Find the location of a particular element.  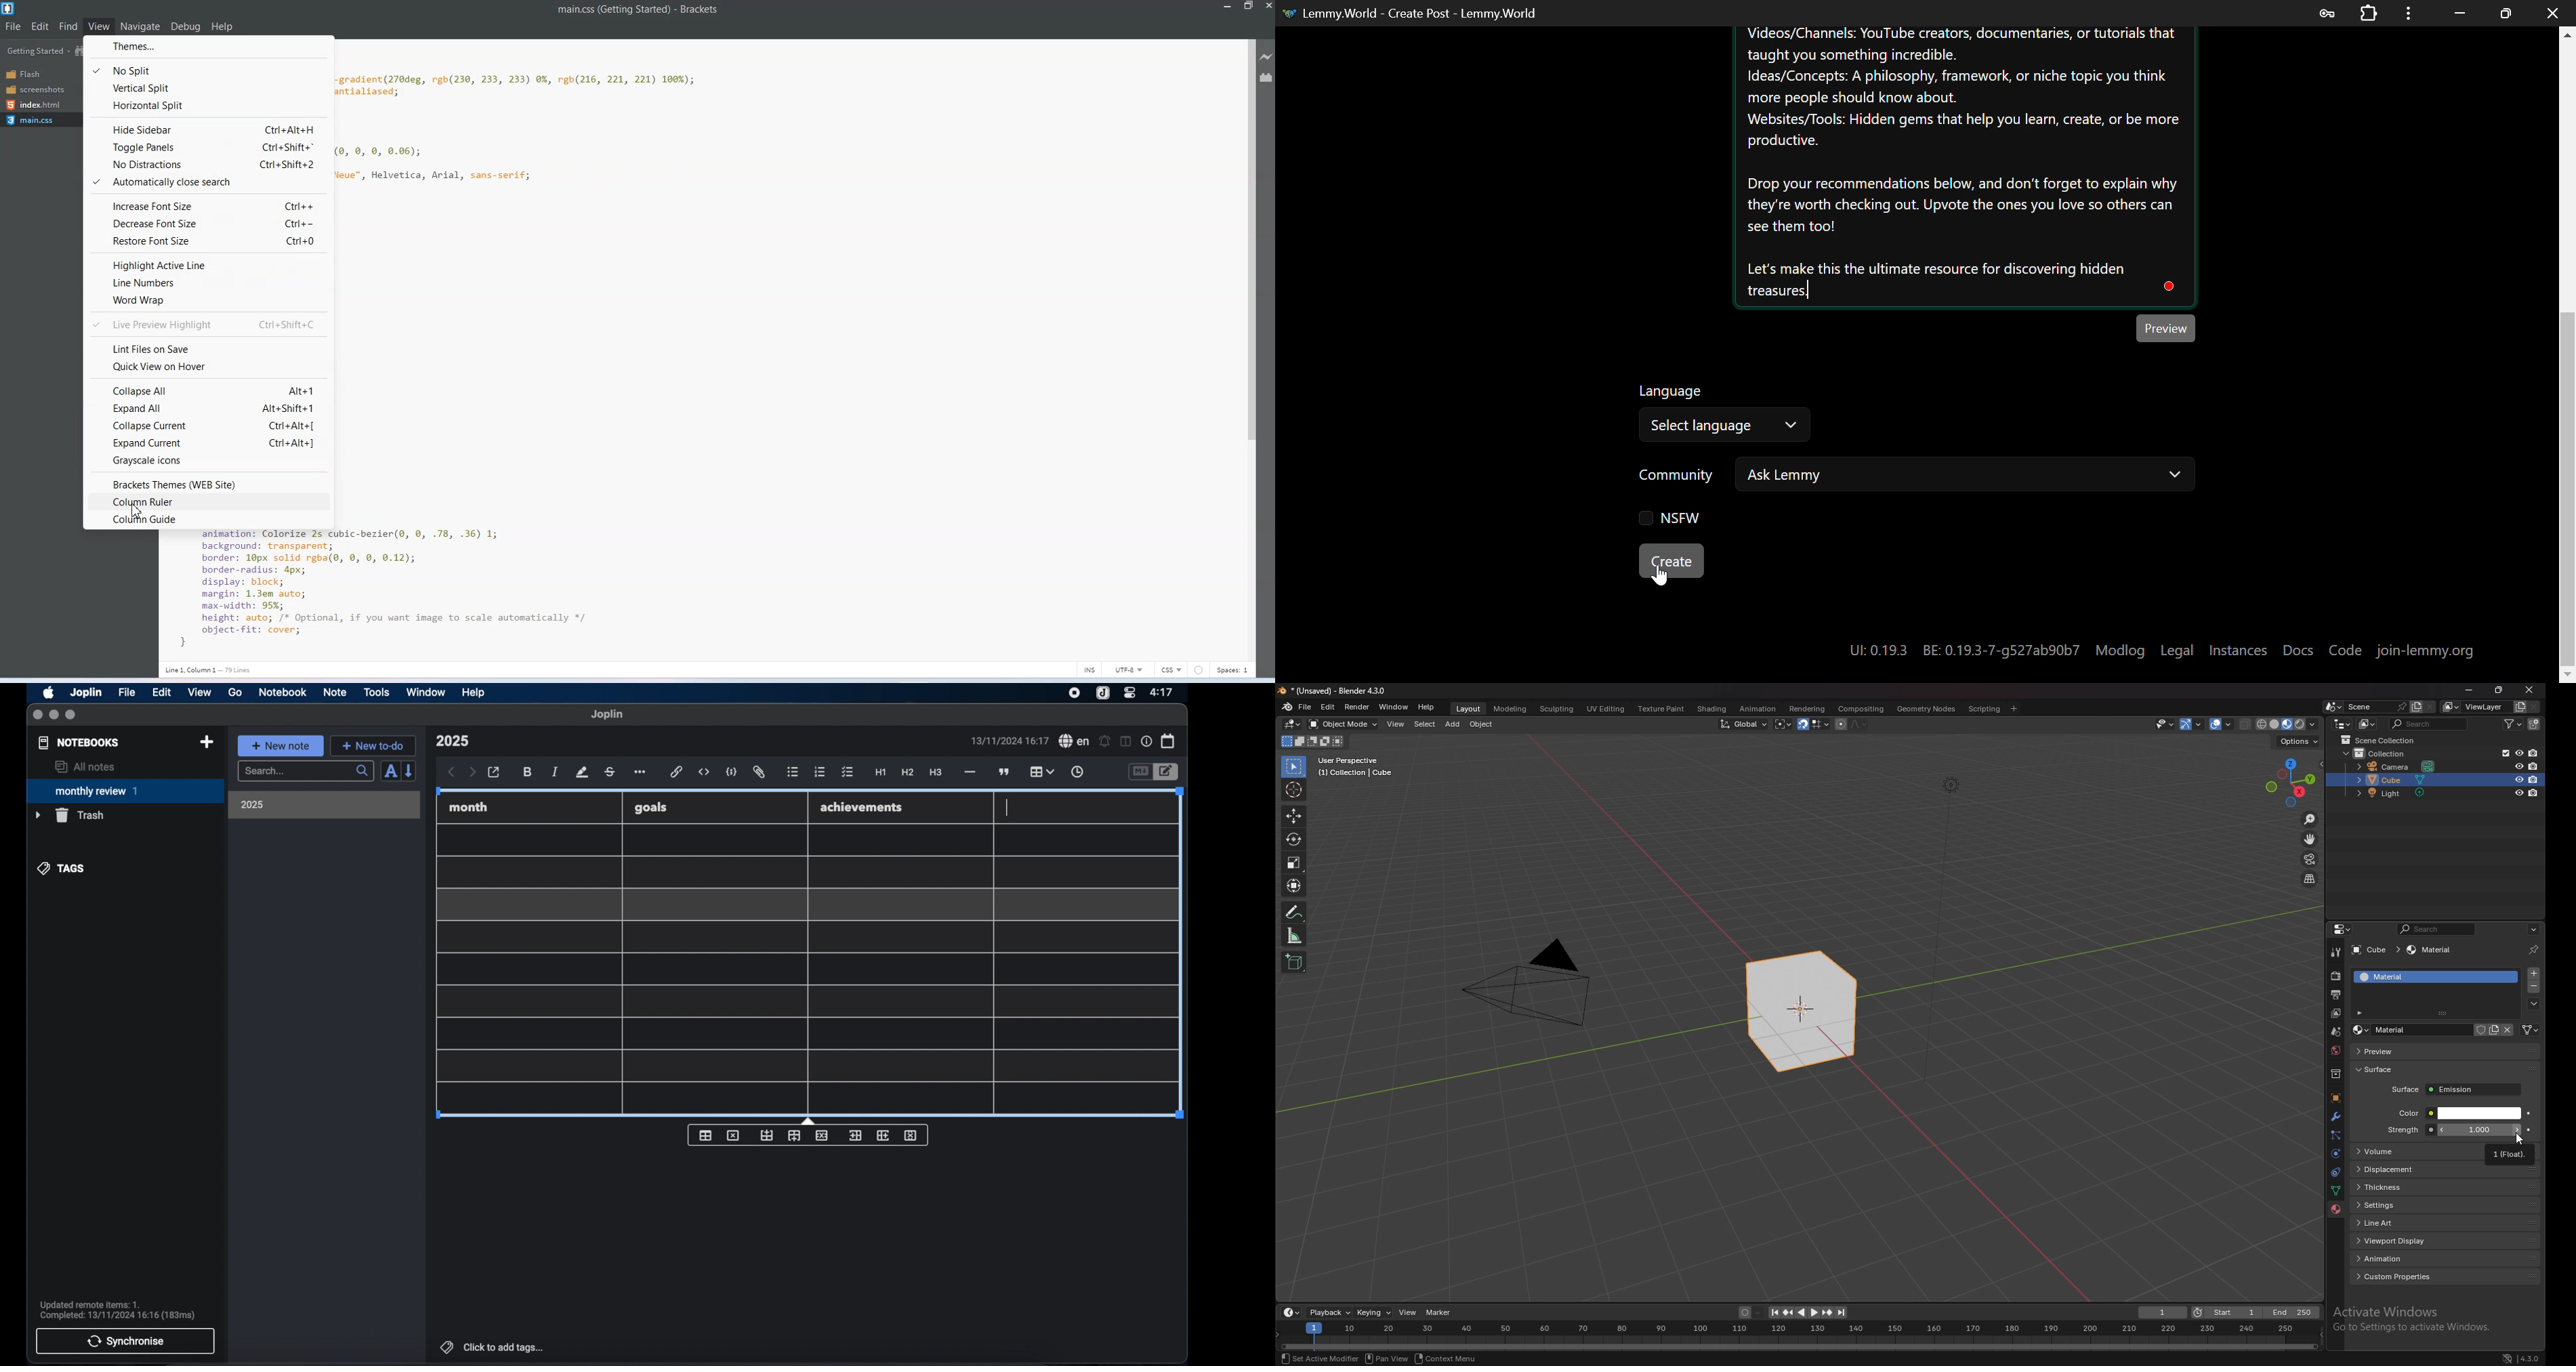

notebooks is located at coordinates (79, 742).